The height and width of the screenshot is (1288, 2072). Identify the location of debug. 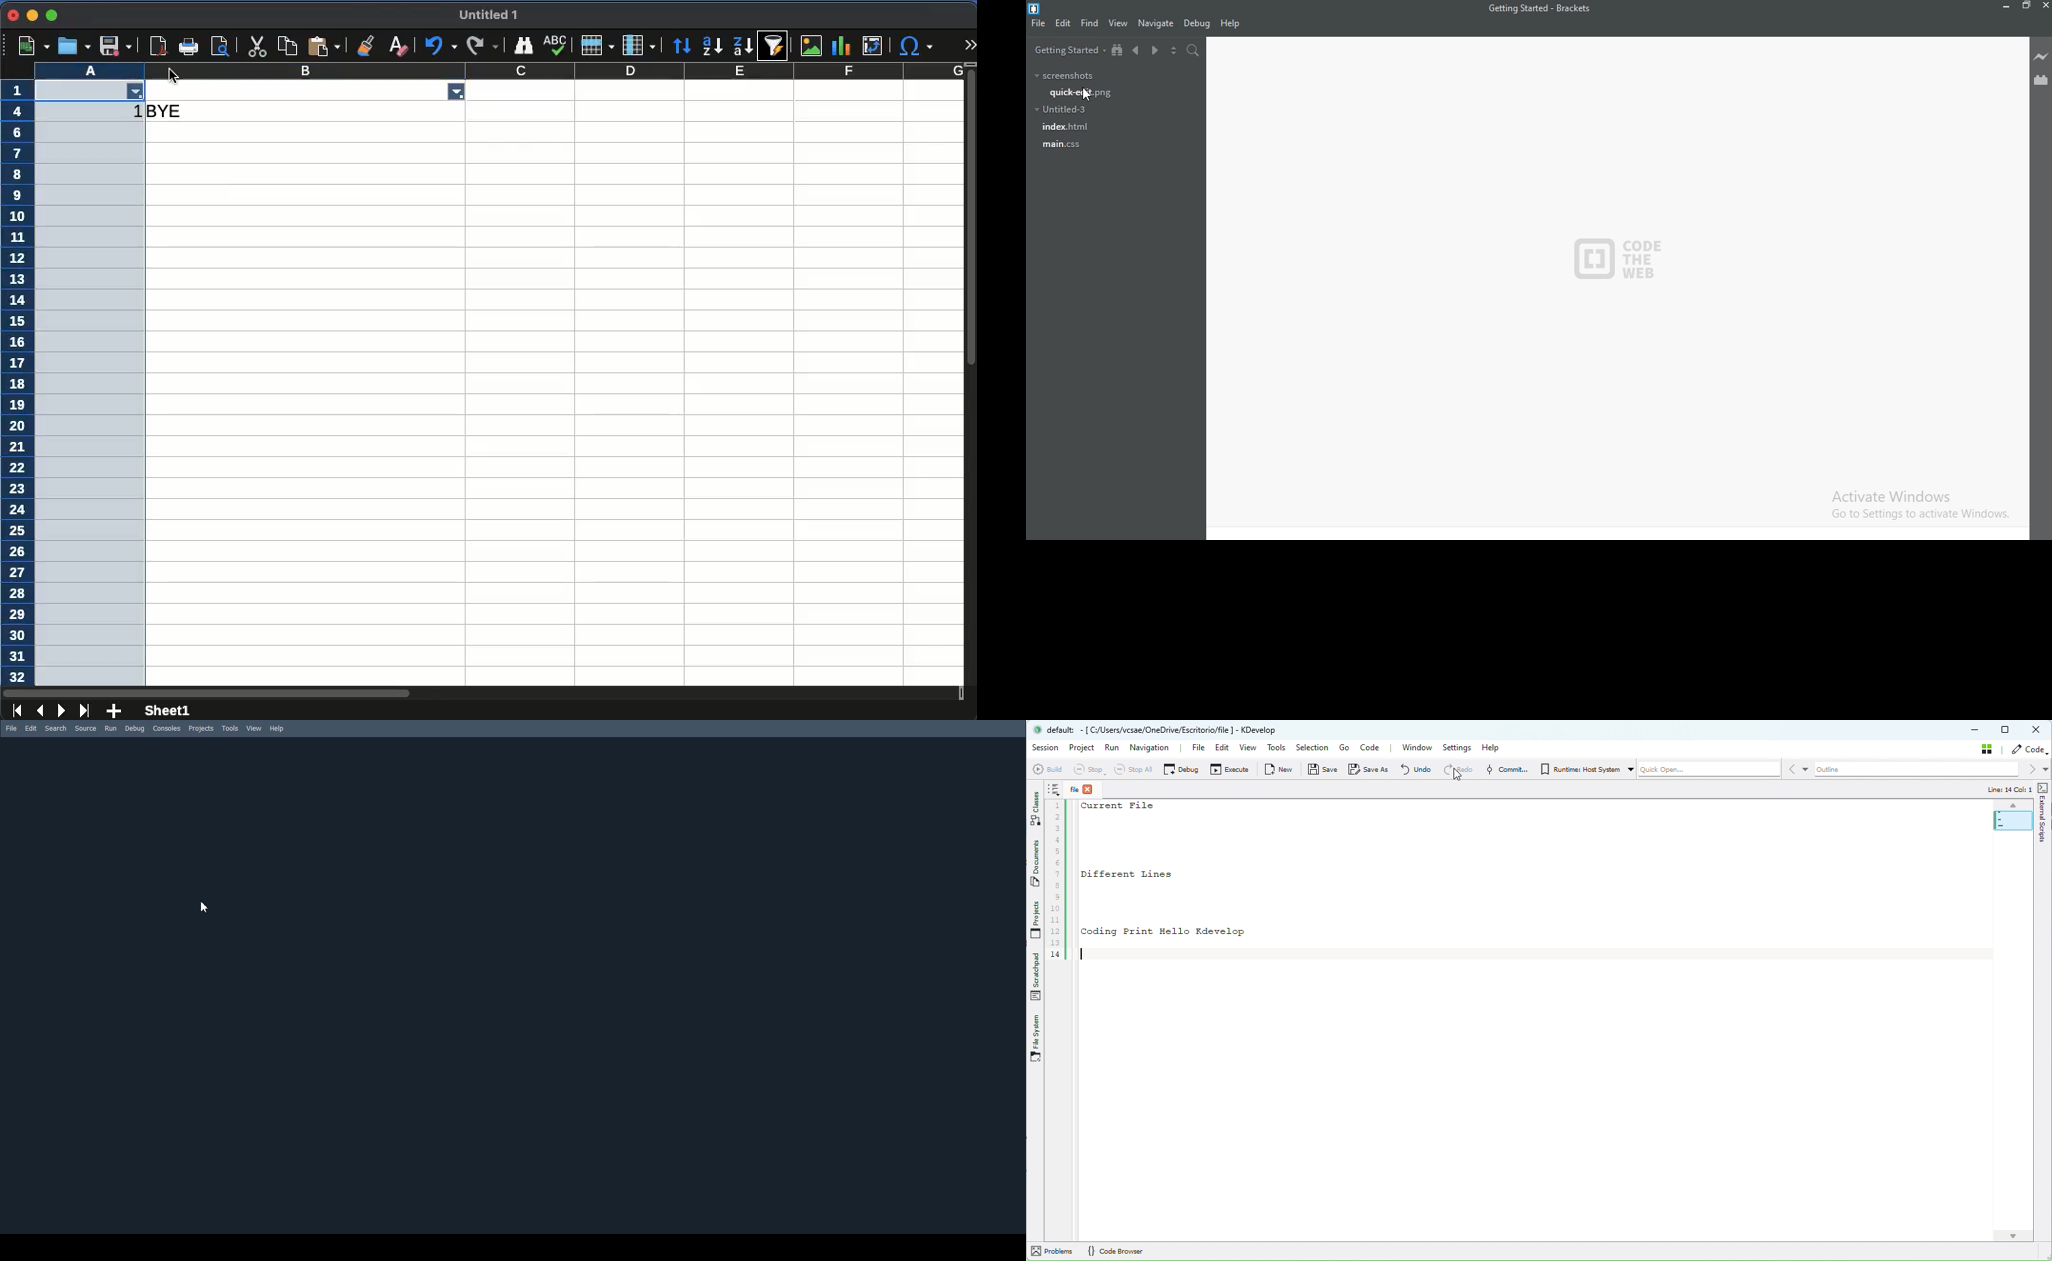
(1195, 24).